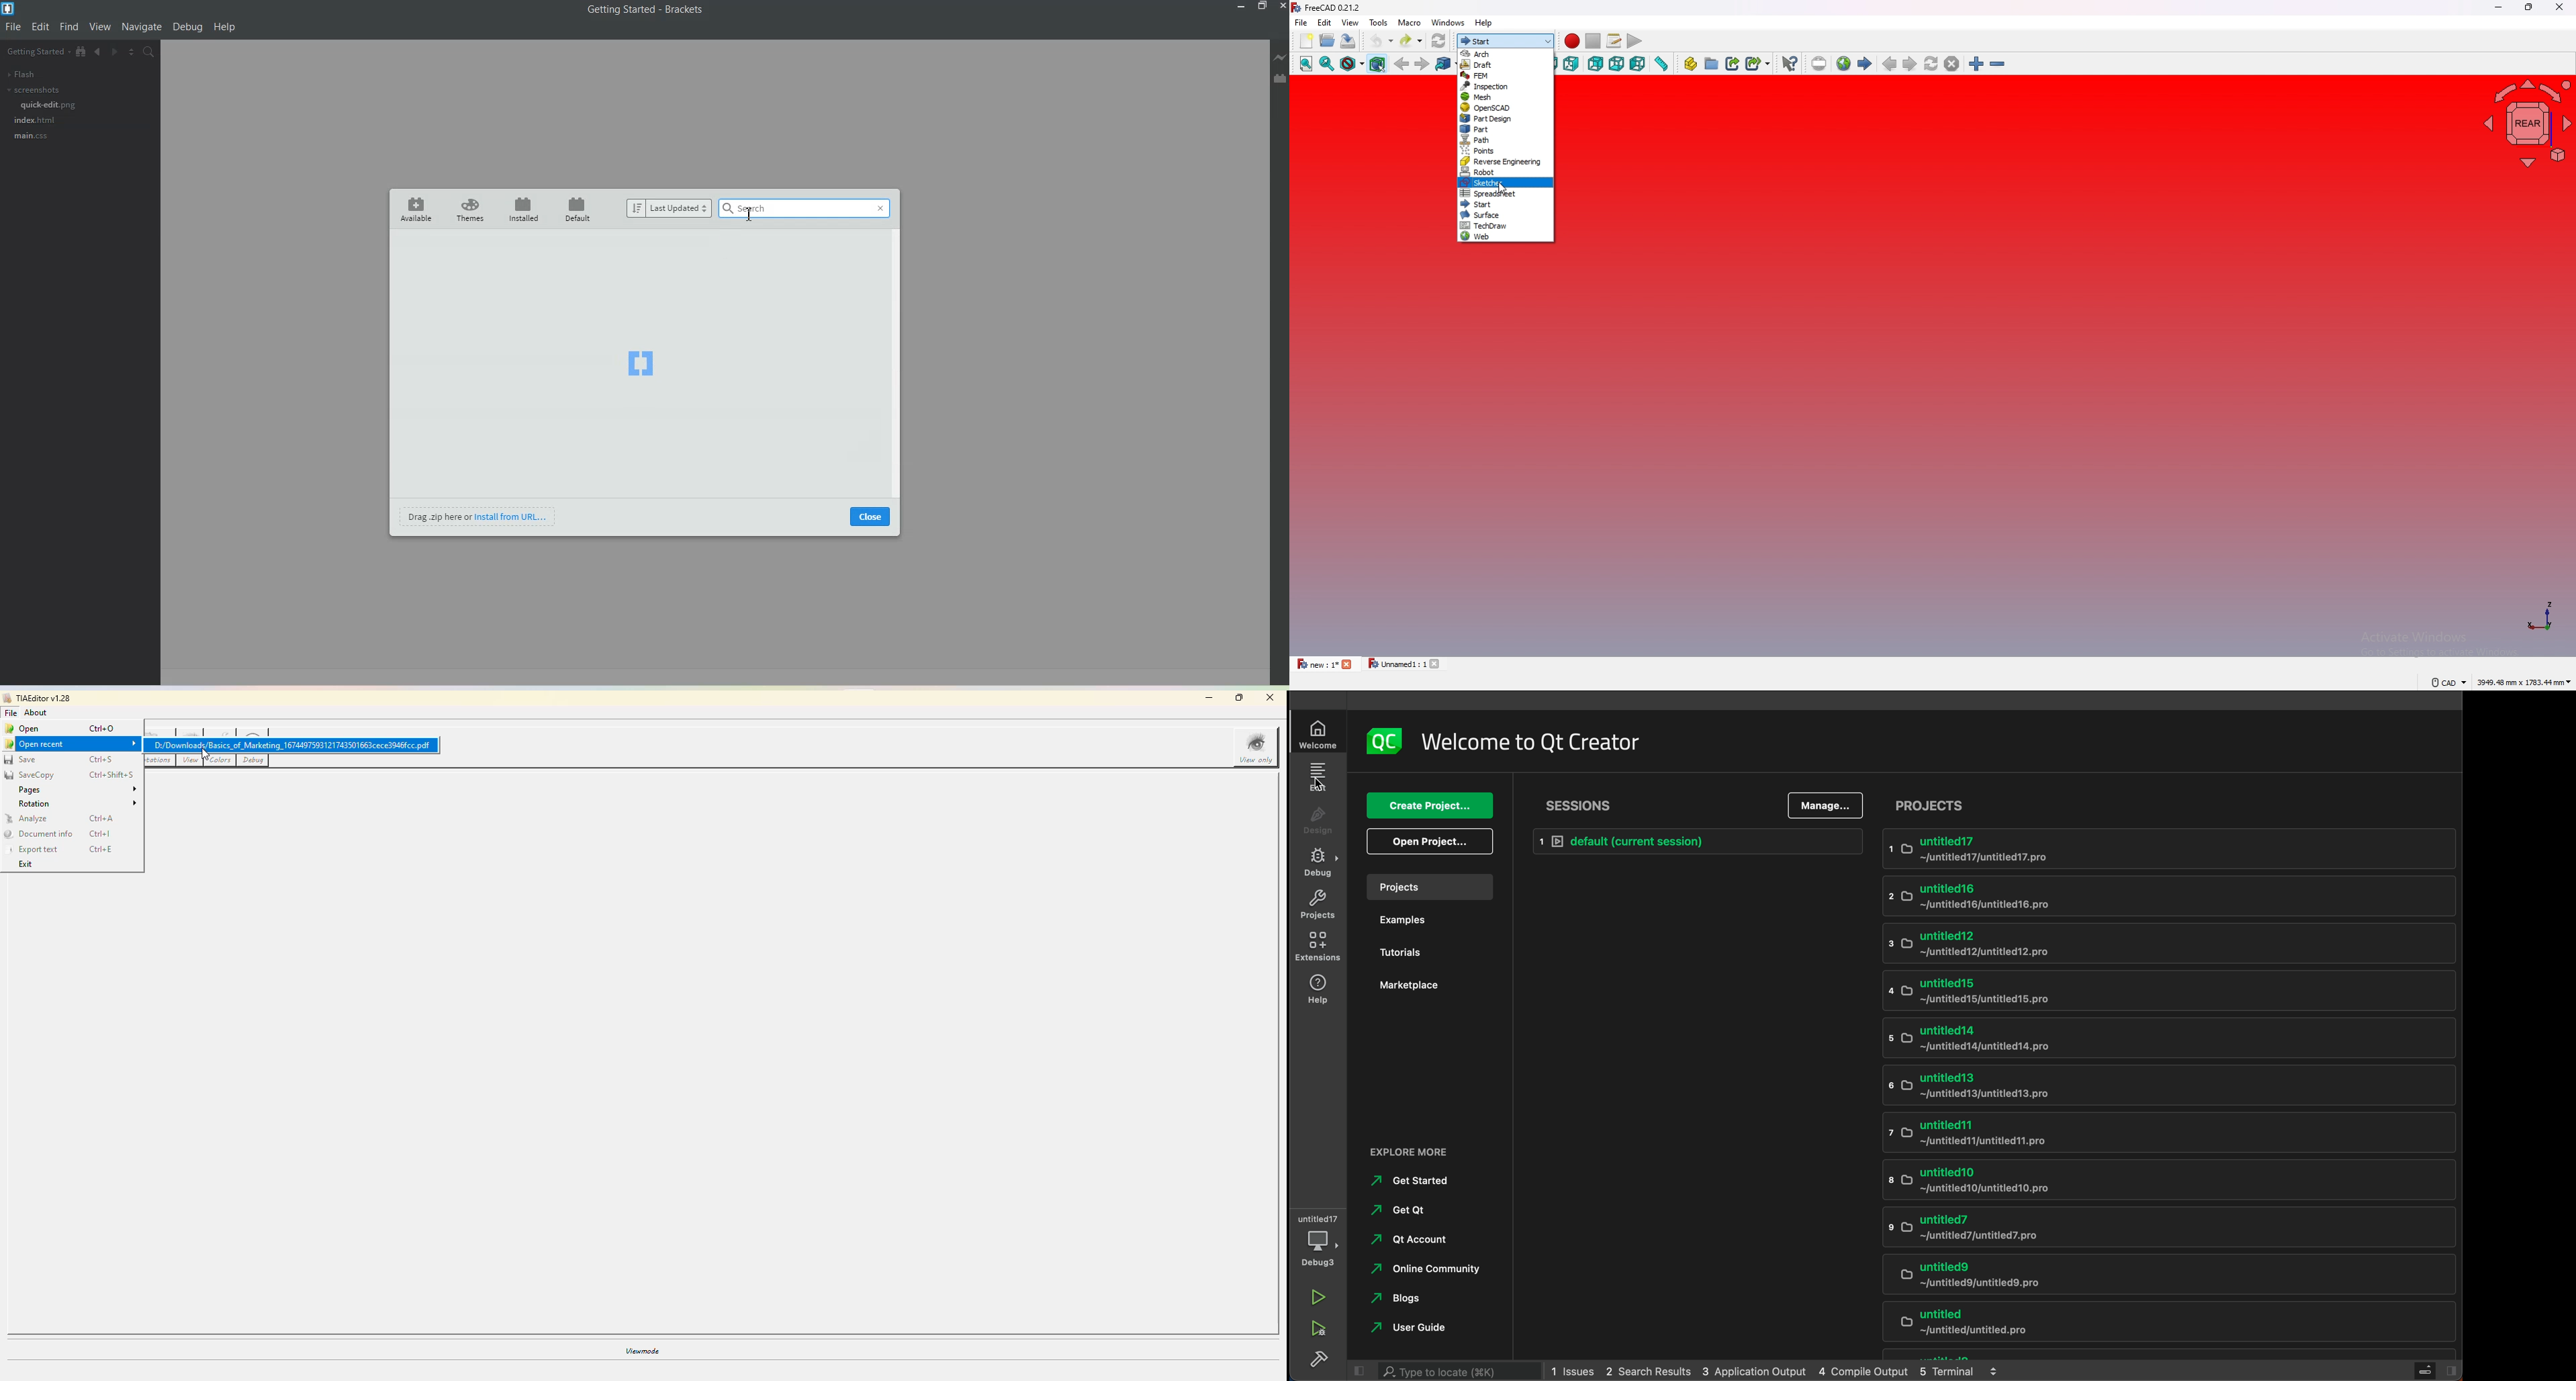 This screenshot has height=1400, width=2576. I want to click on untitled12, so click(2148, 943).